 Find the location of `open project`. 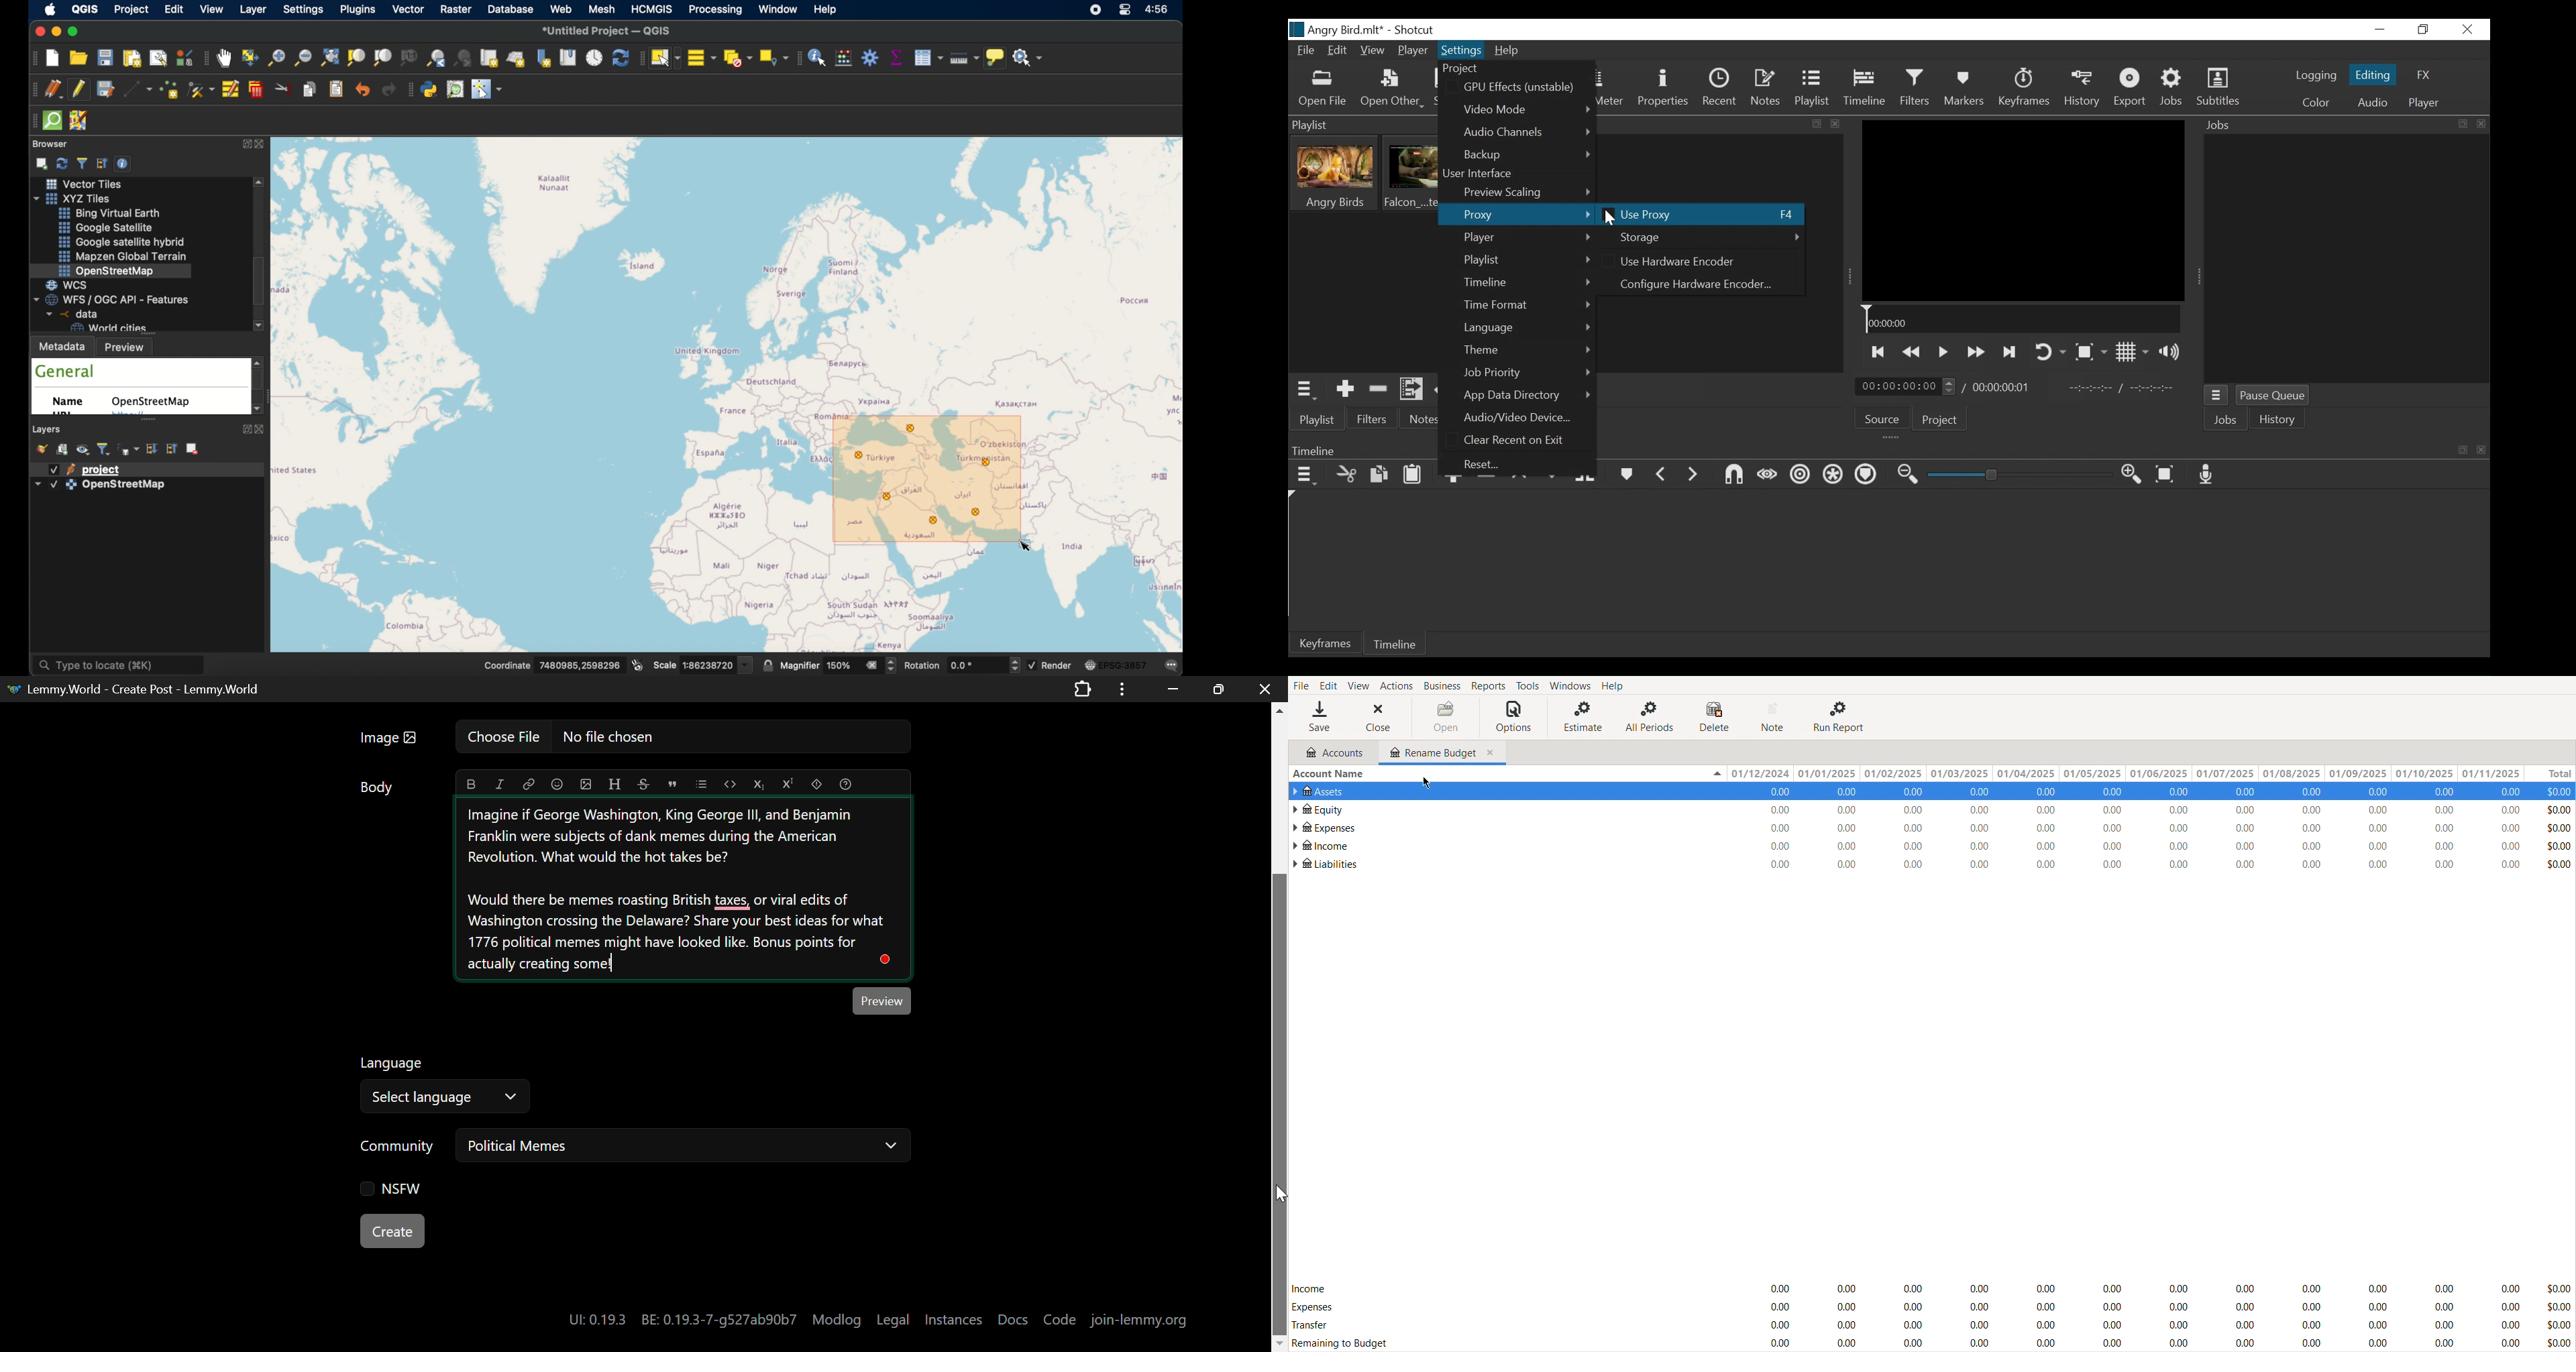

open project is located at coordinates (78, 58).